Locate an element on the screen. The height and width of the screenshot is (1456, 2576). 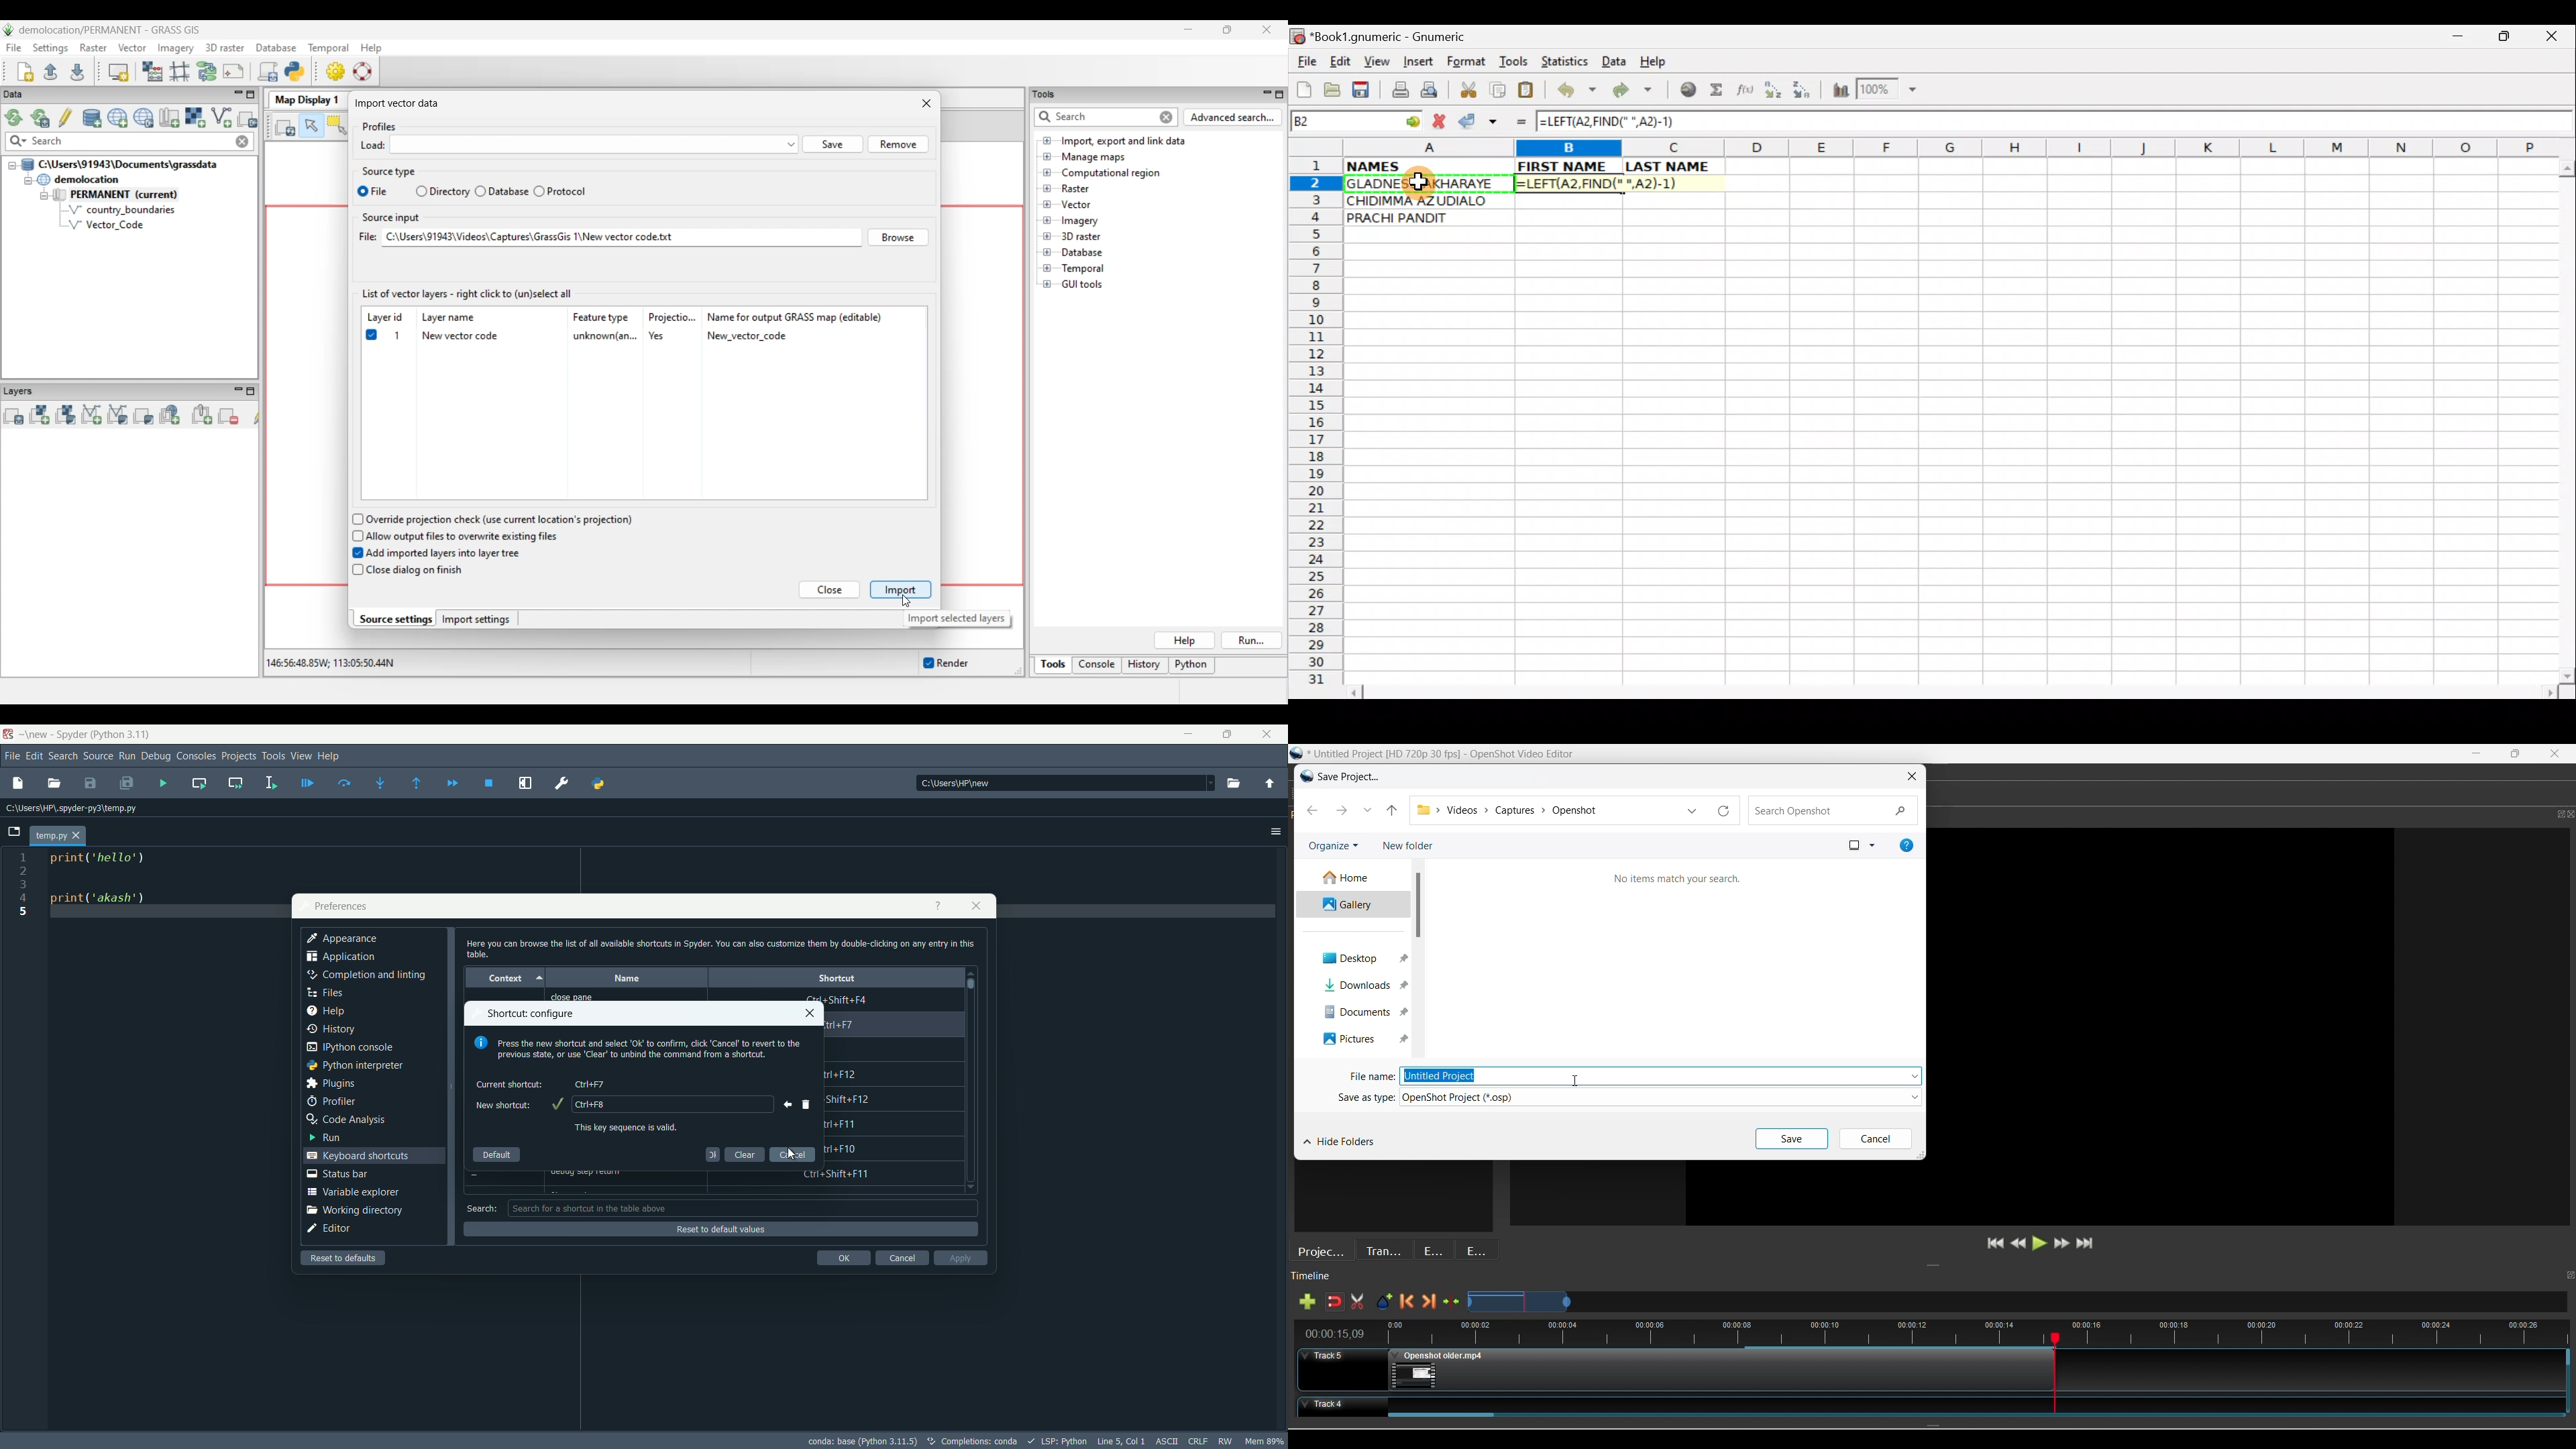
Recent locations is located at coordinates (1368, 810).